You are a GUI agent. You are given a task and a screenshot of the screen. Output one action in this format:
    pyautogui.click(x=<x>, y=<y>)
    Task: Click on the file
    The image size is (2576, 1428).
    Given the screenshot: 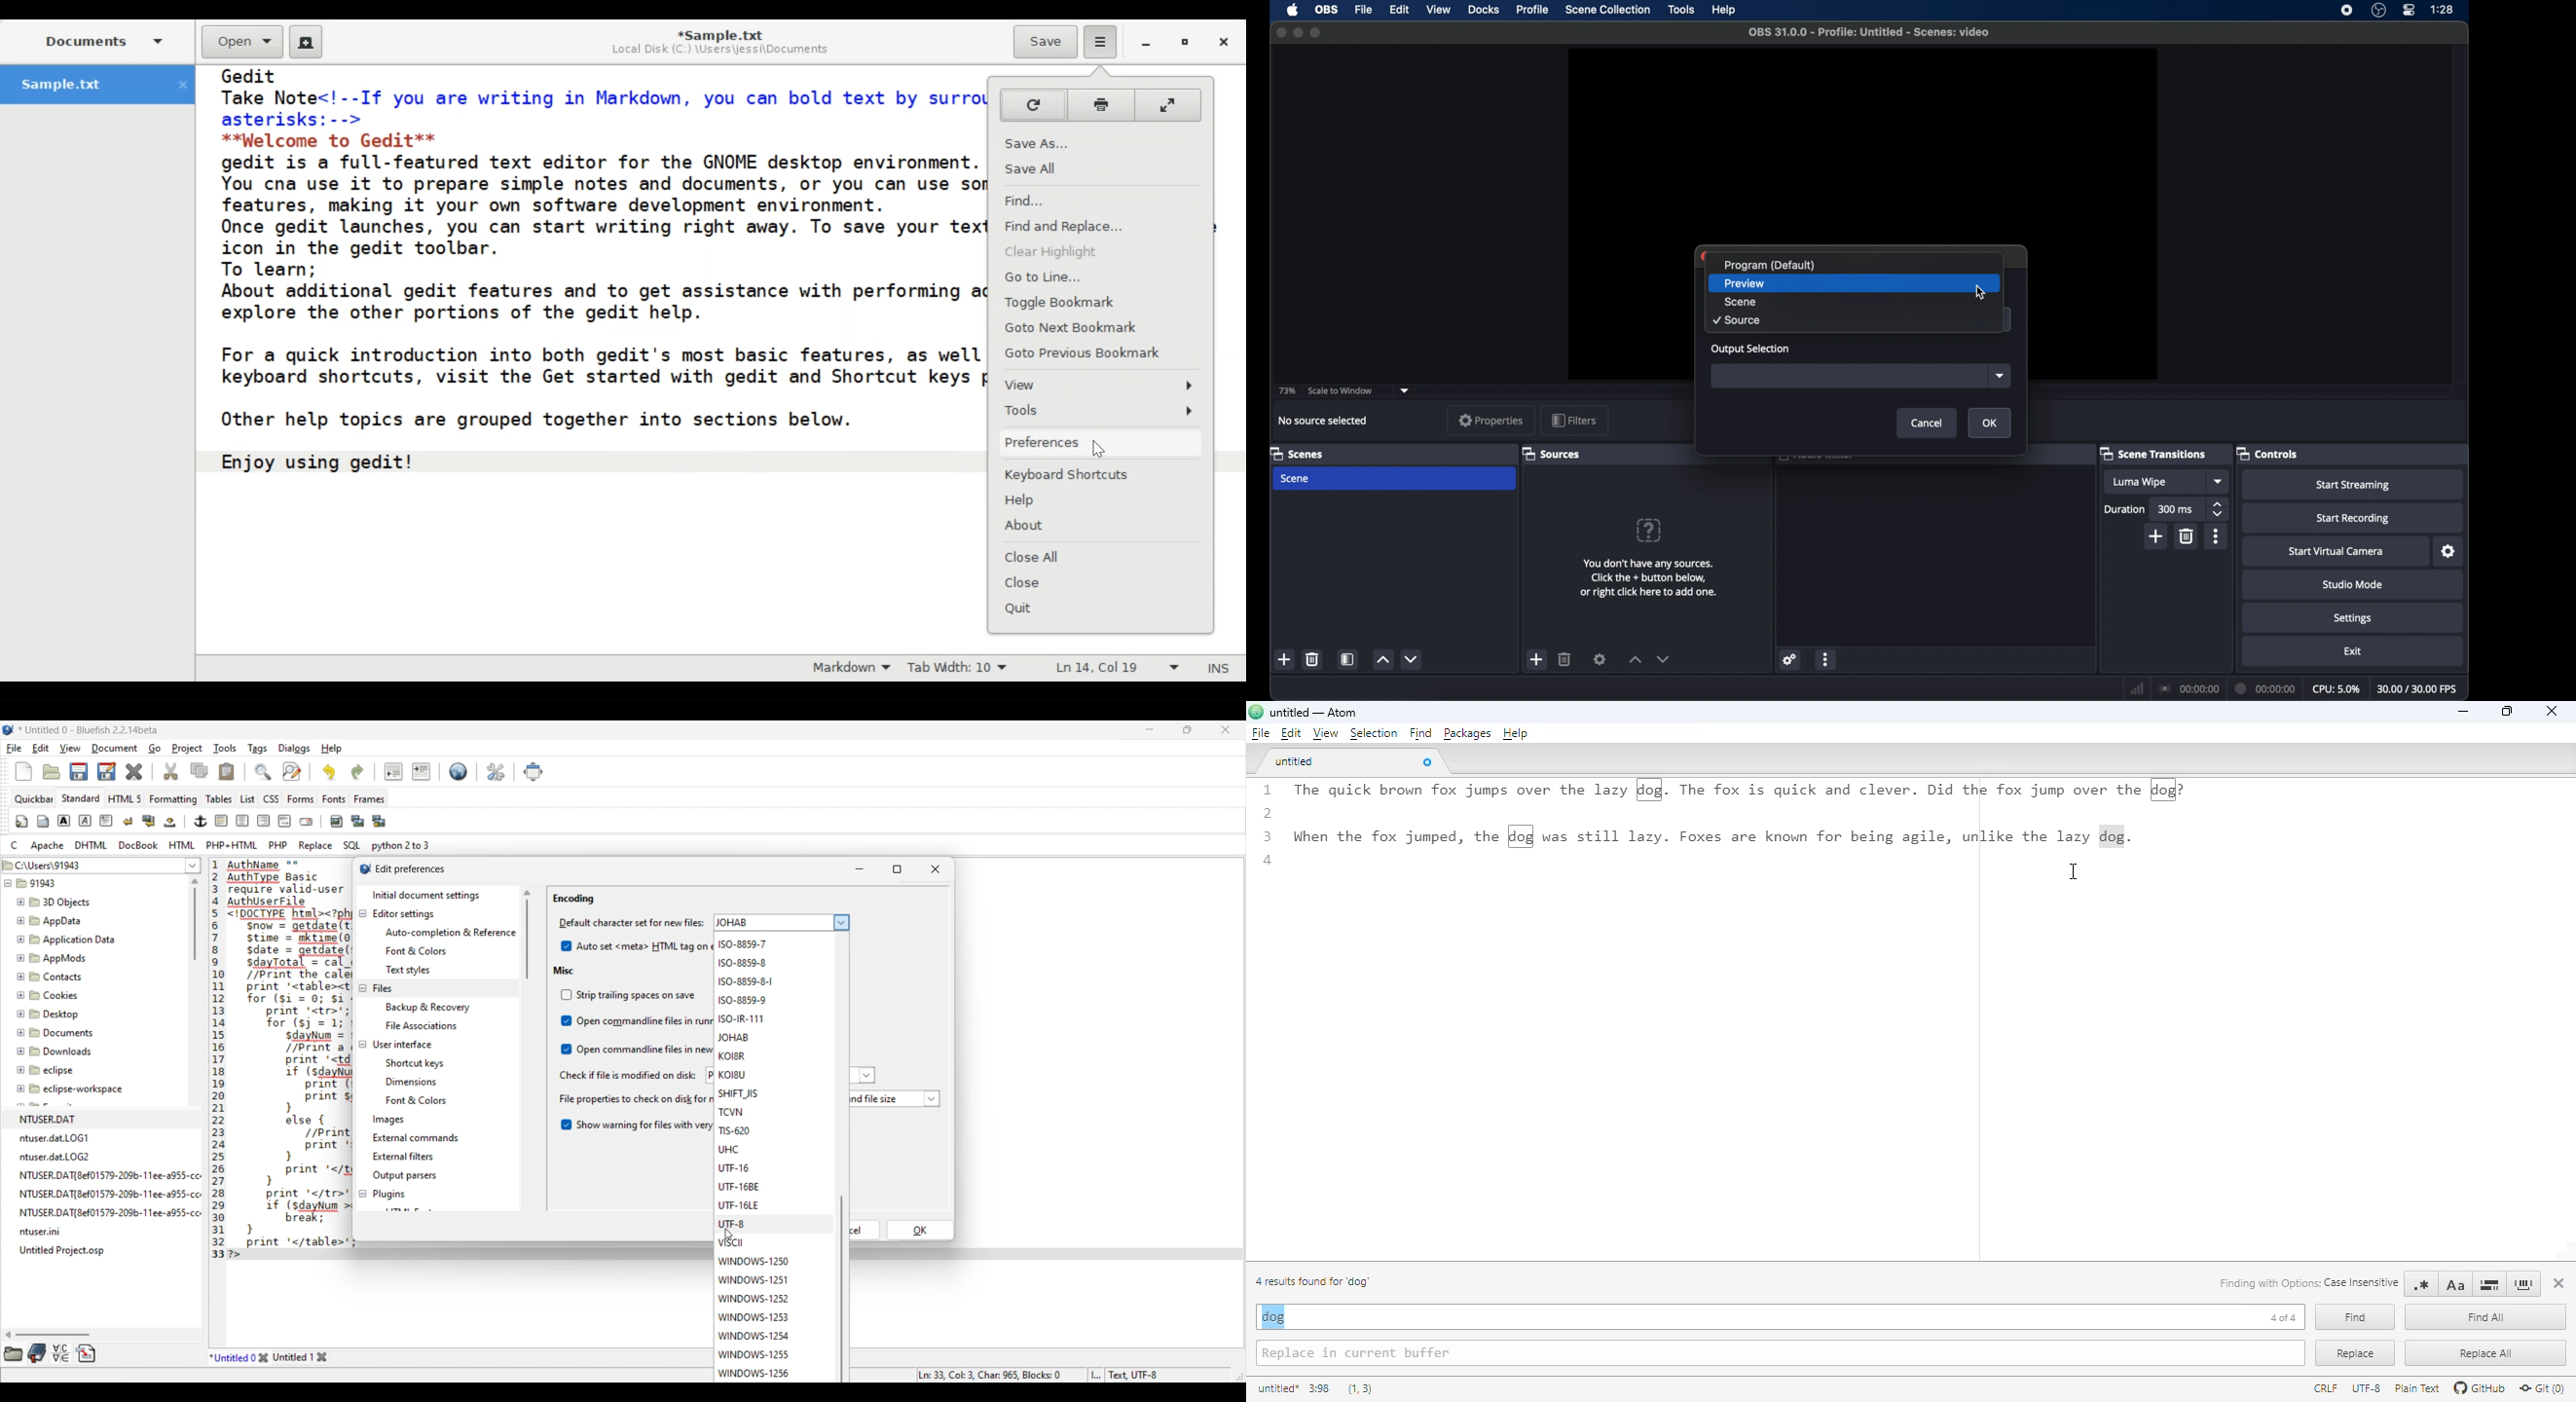 What is the action you would take?
    pyautogui.click(x=1260, y=732)
    